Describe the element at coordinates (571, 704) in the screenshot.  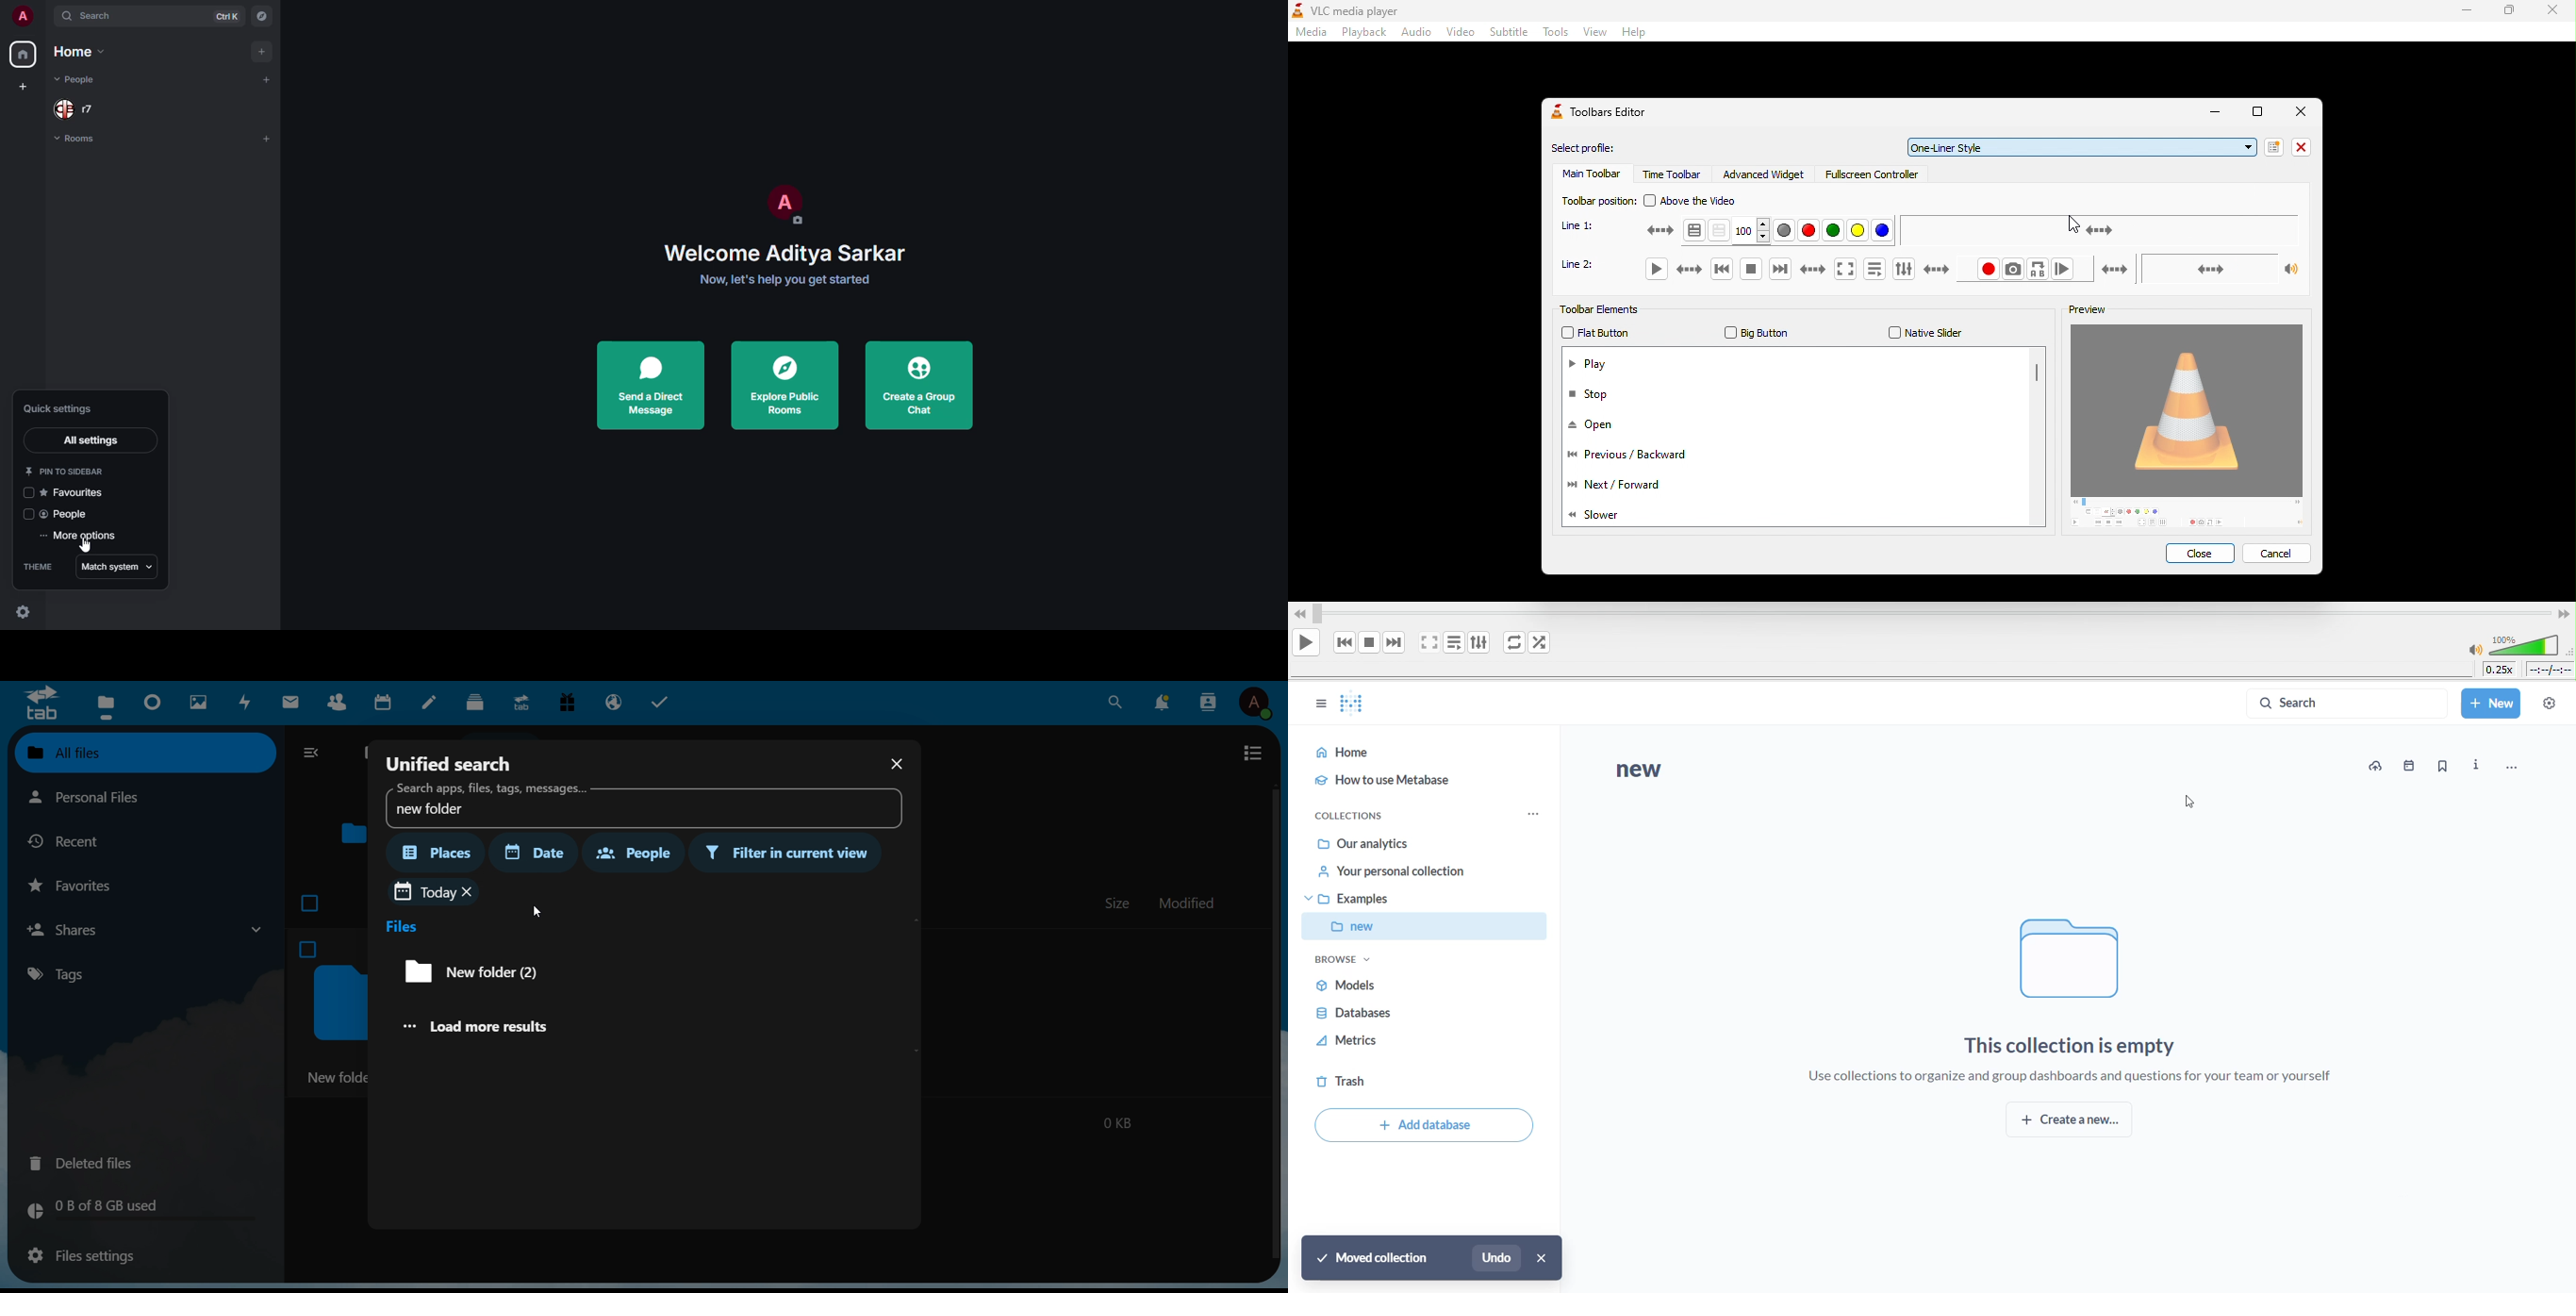
I see `free trial` at that location.